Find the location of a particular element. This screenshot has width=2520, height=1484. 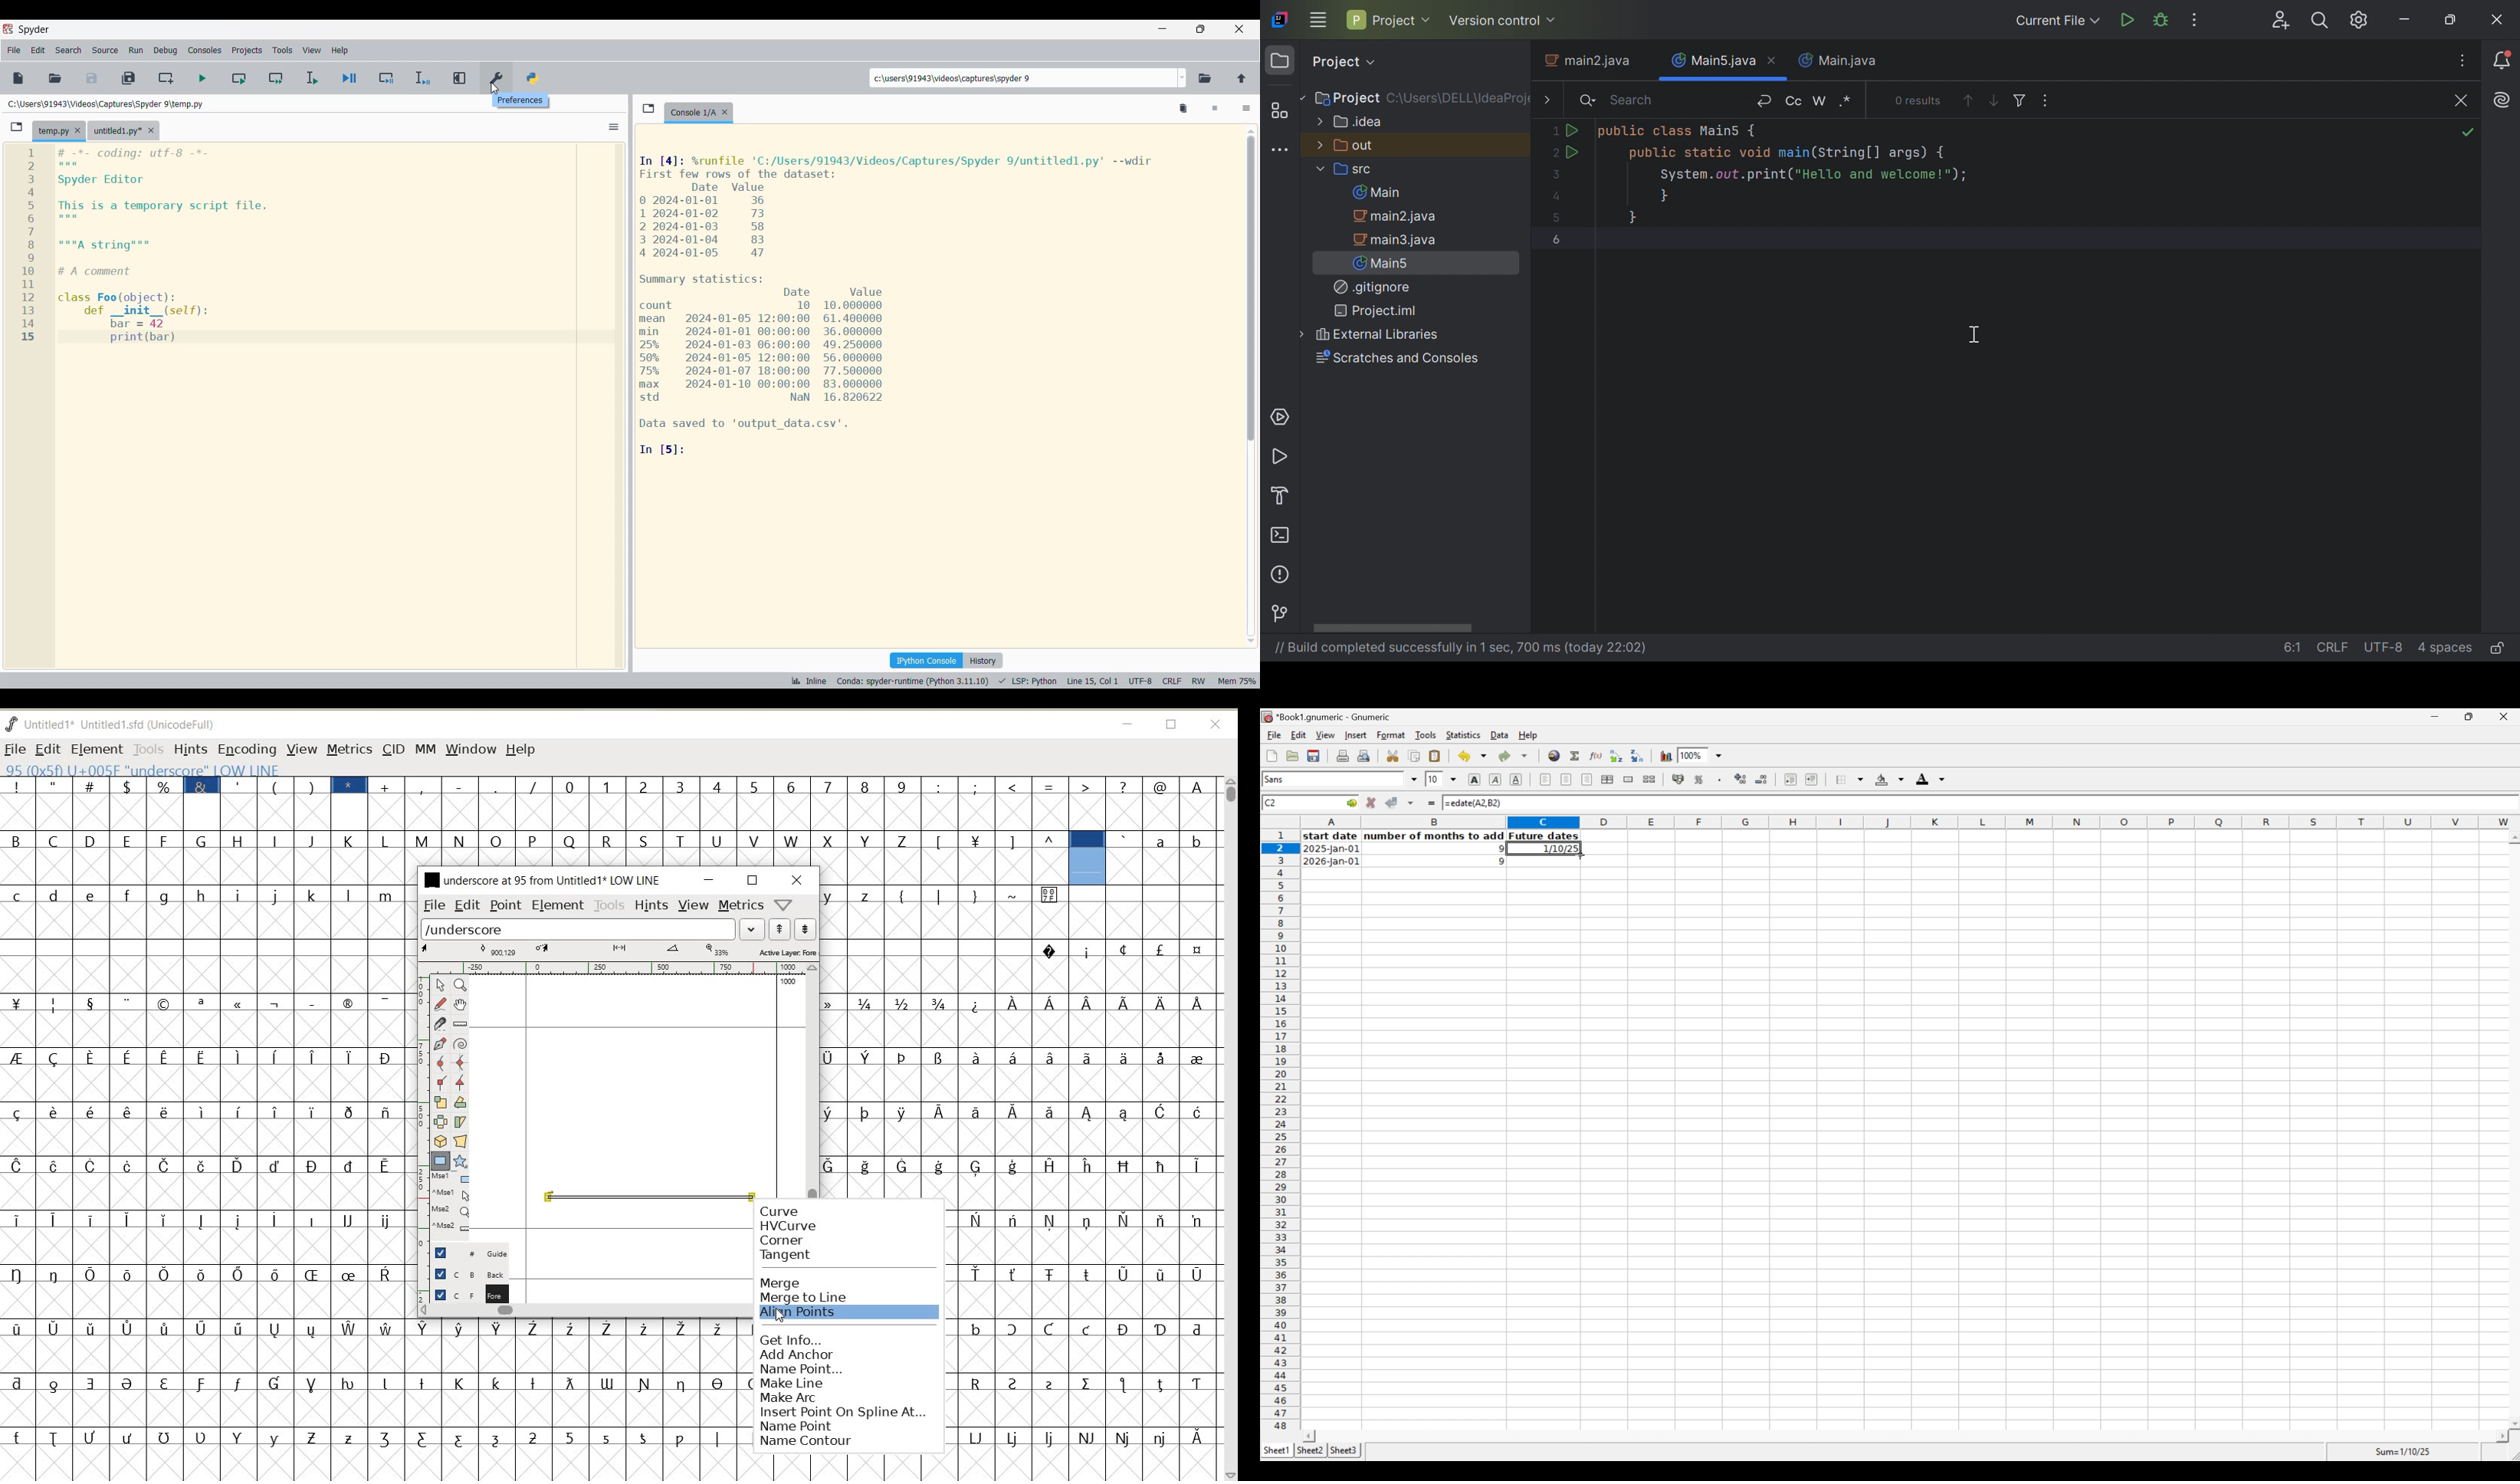

More tool windows is located at coordinates (1278, 149).